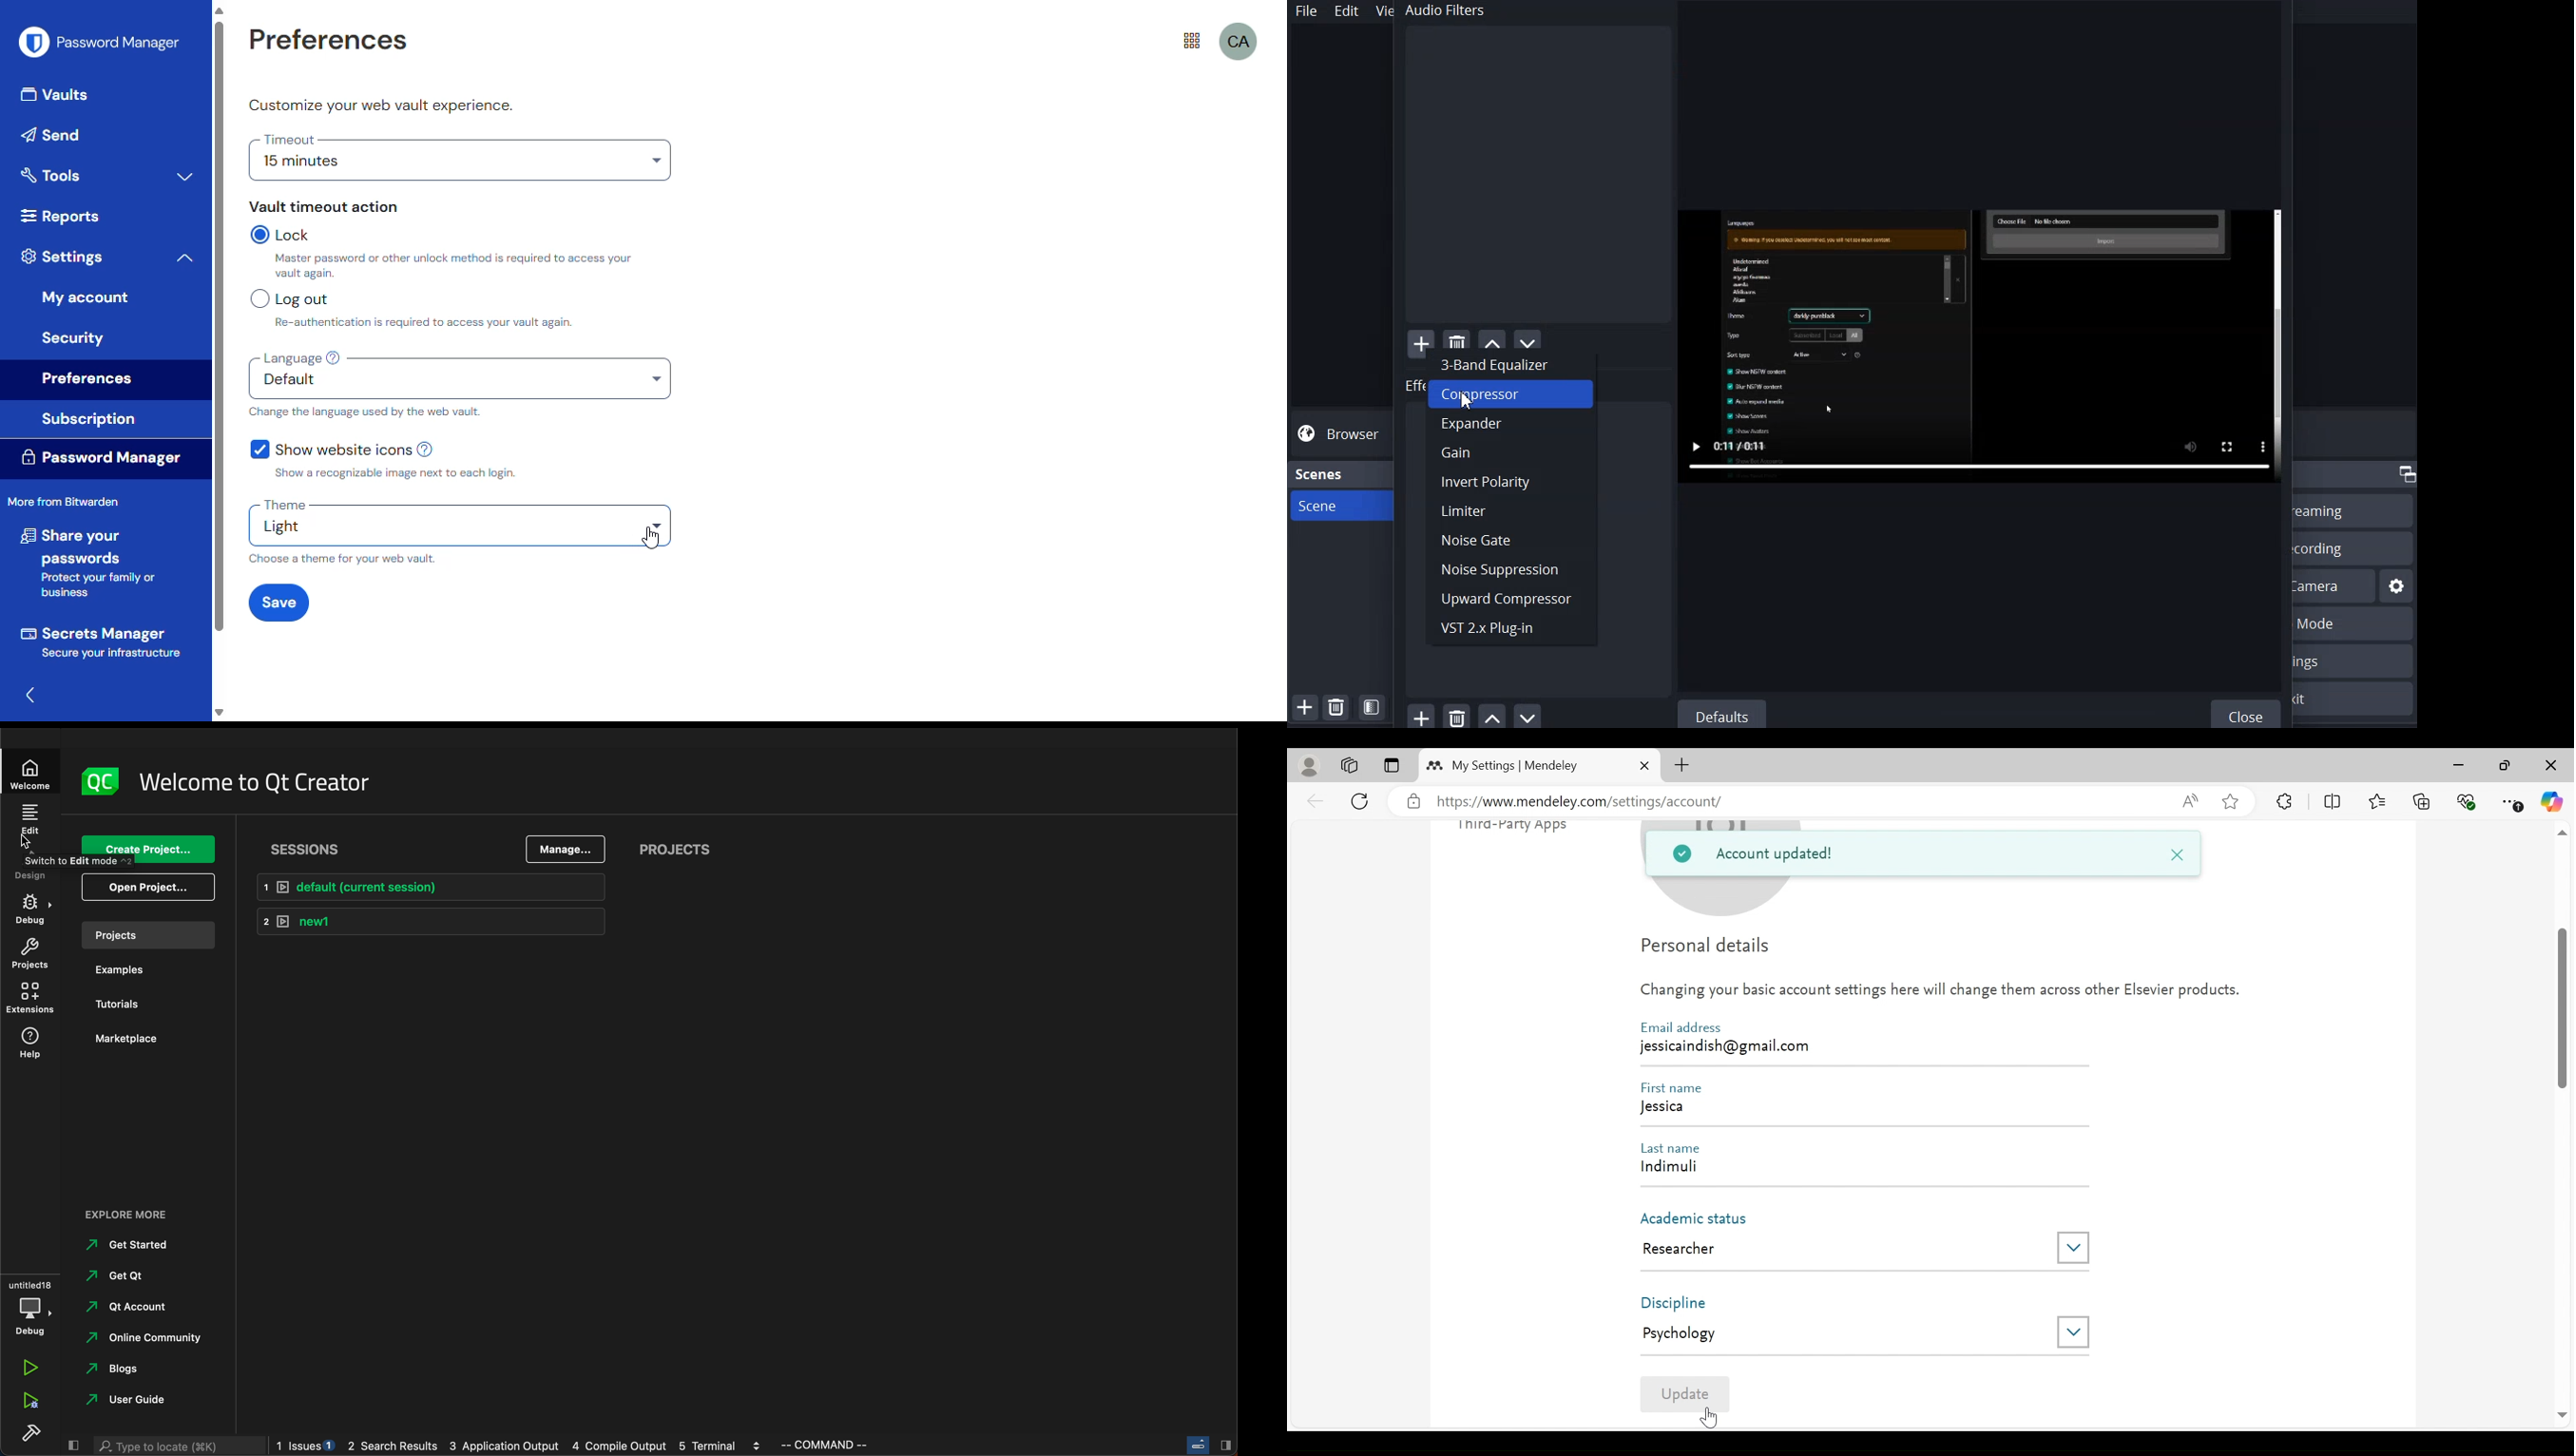 This screenshot has width=2576, height=1456. Describe the element at coordinates (2285, 801) in the screenshot. I see `Extensions` at that location.